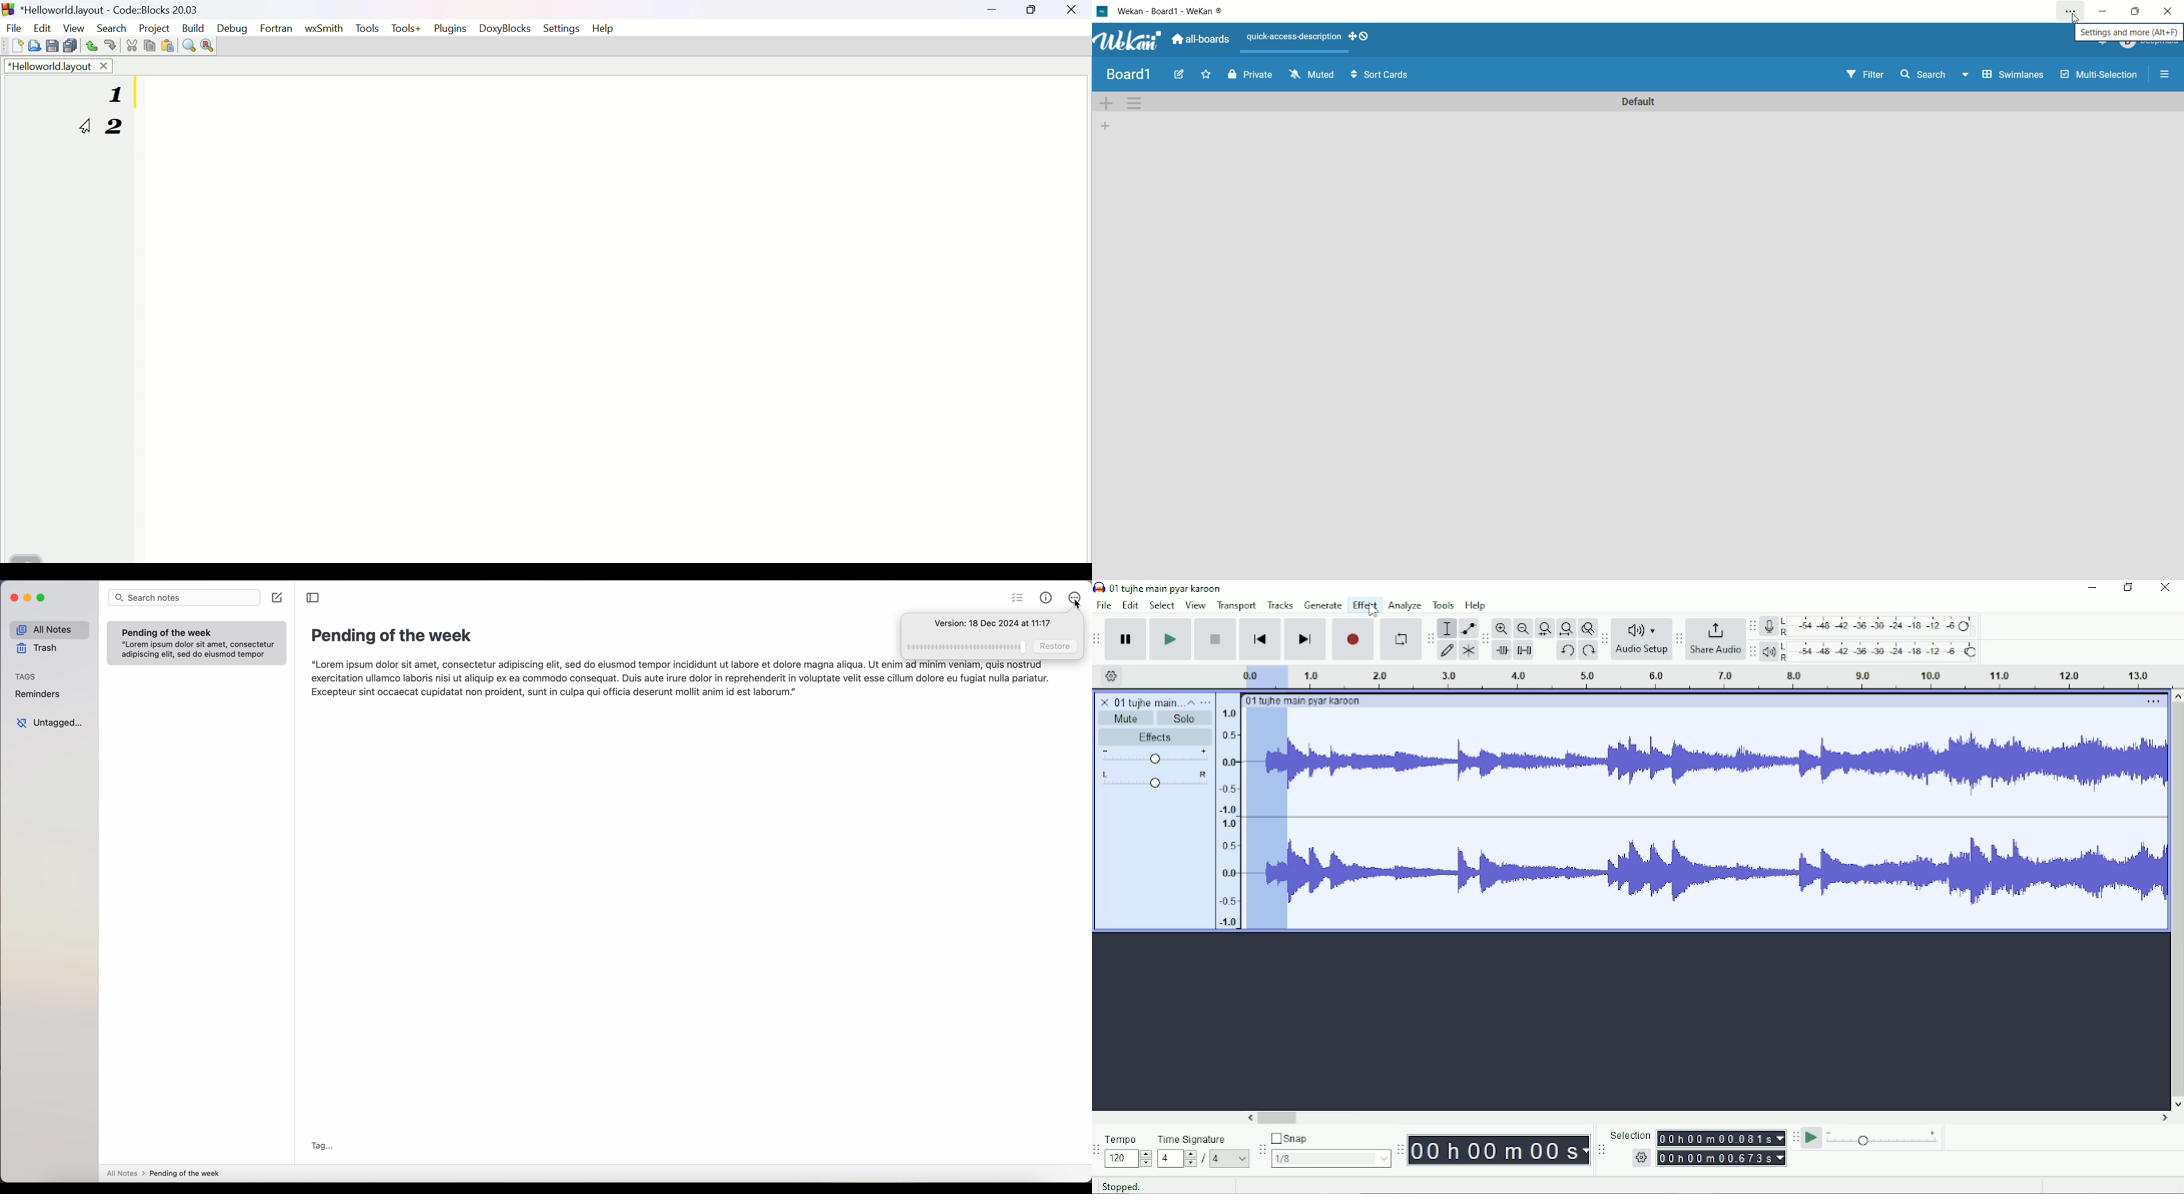 Image resolution: width=2184 pixels, height=1204 pixels. I want to click on Options, so click(2151, 703).